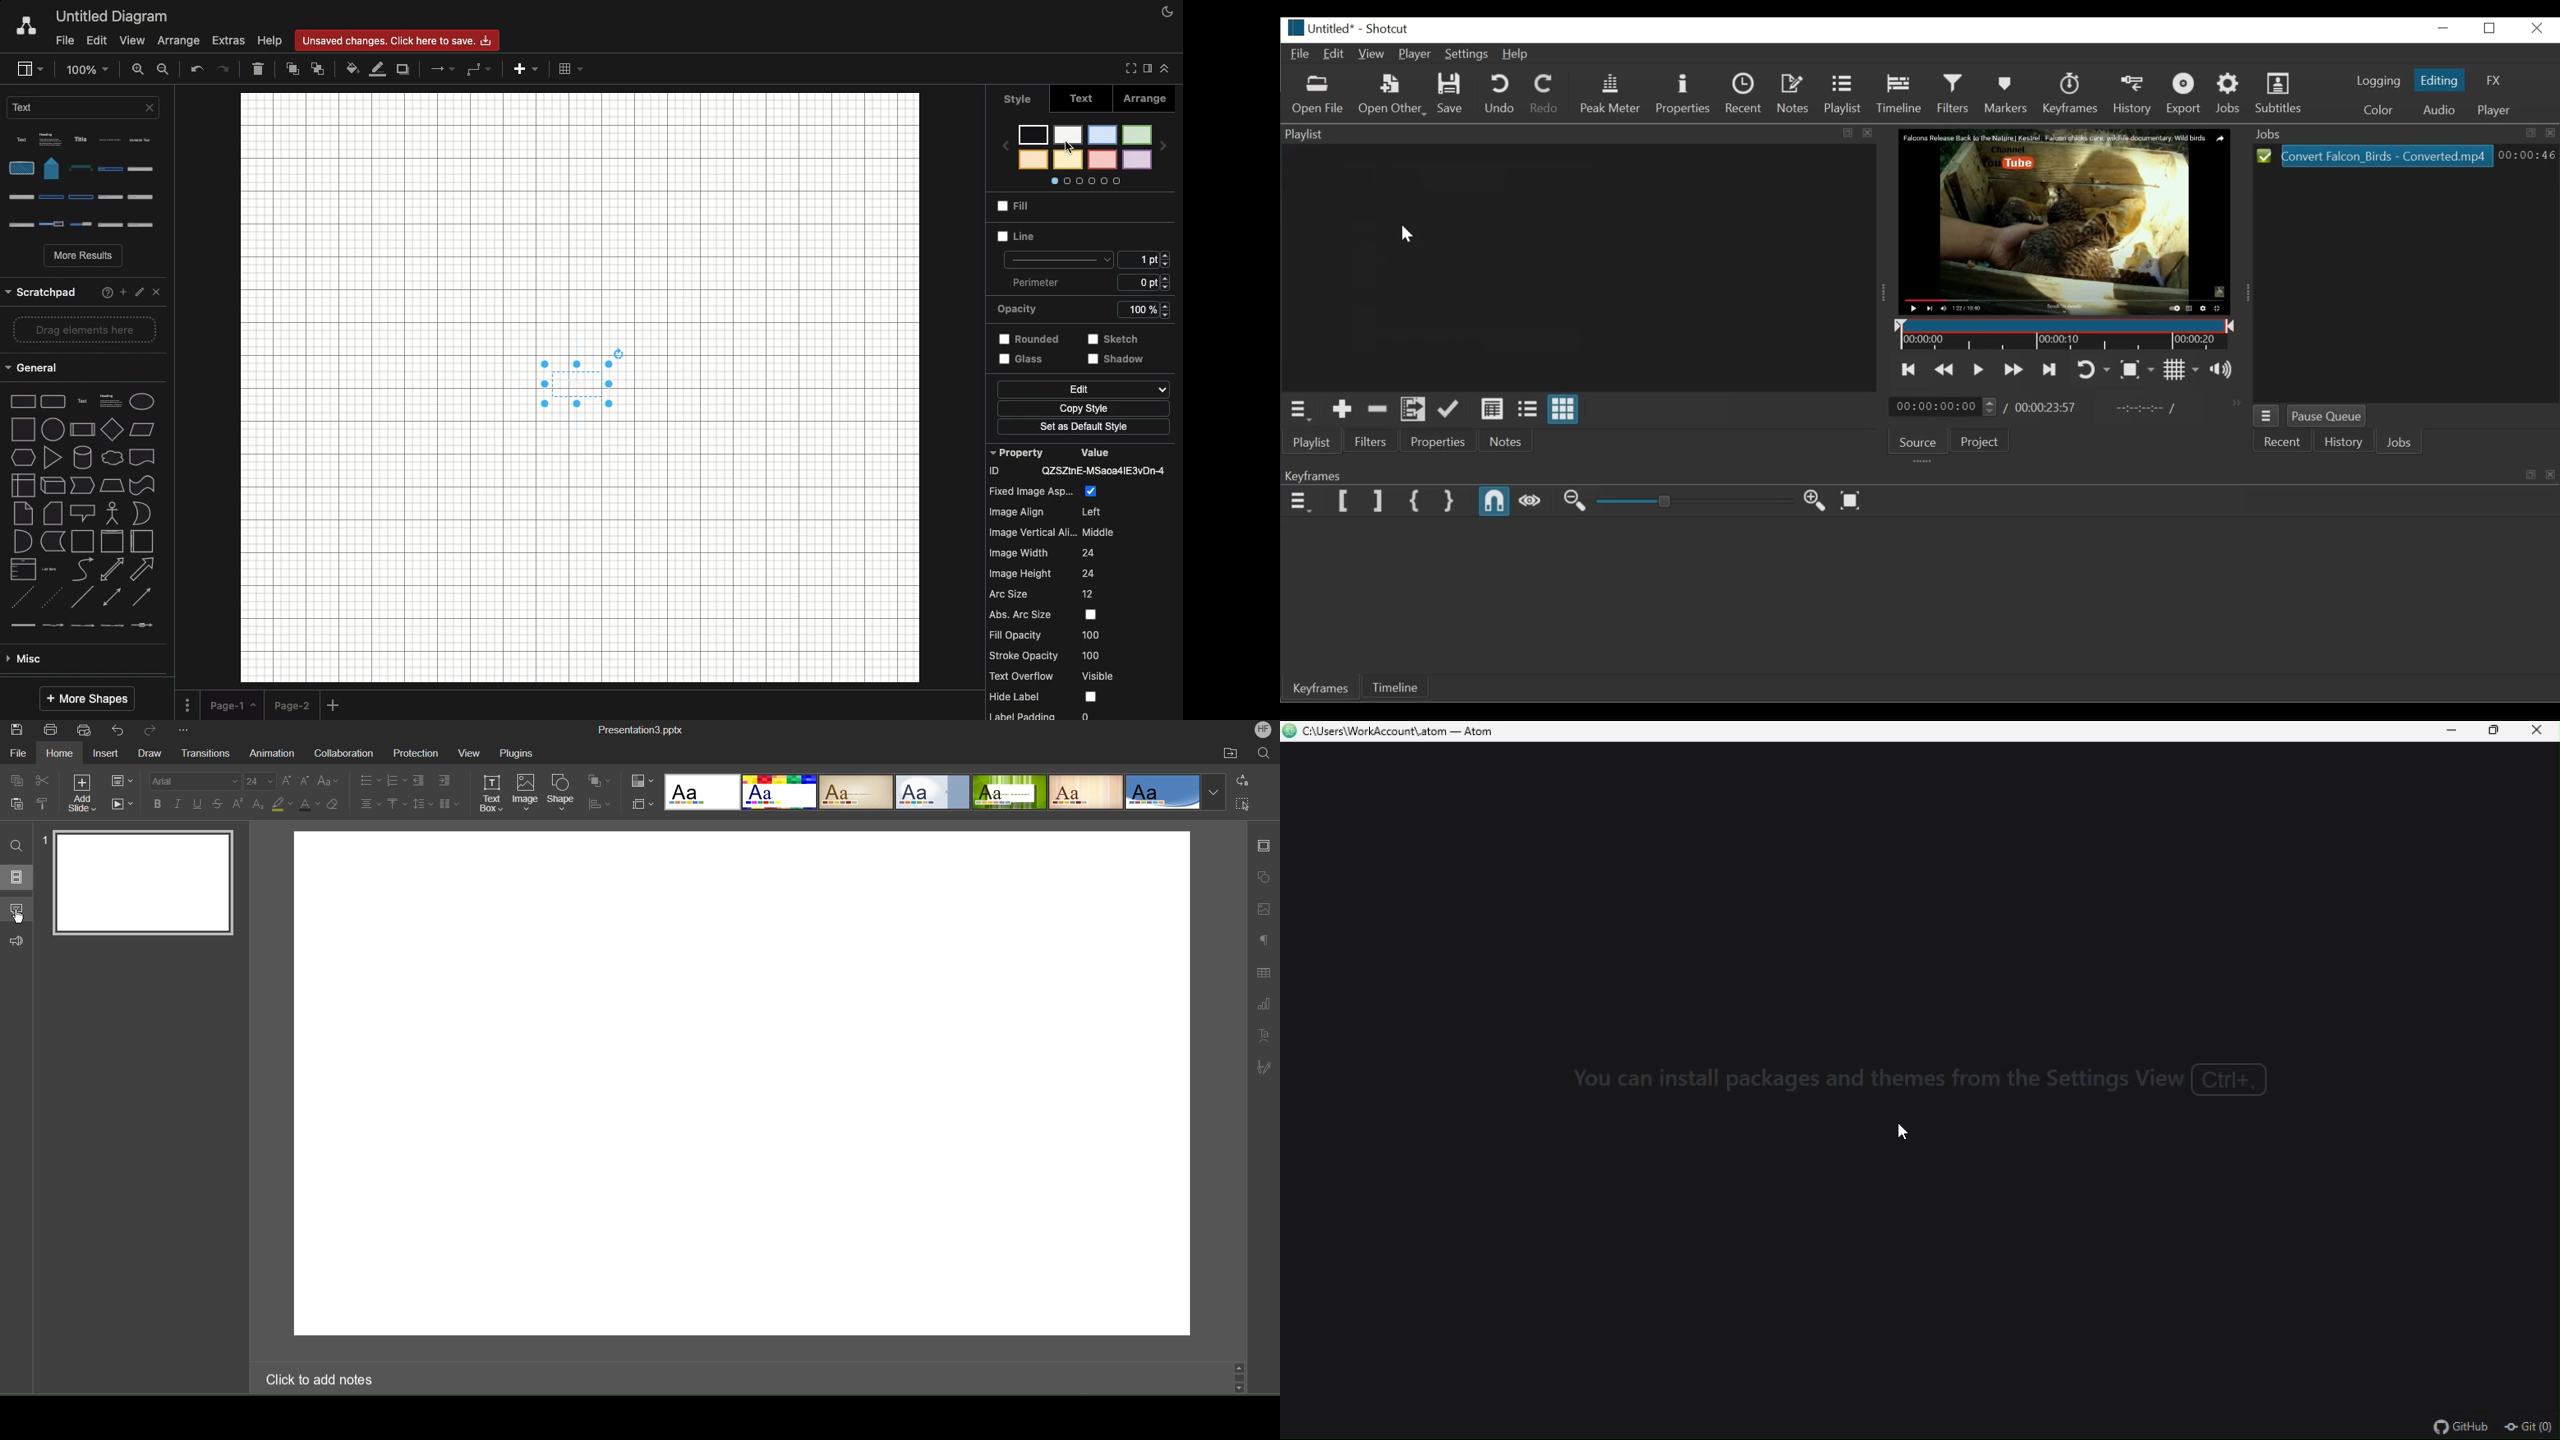 This screenshot has width=2576, height=1456. Describe the element at coordinates (122, 781) in the screenshot. I see `Slide Settings` at that location.